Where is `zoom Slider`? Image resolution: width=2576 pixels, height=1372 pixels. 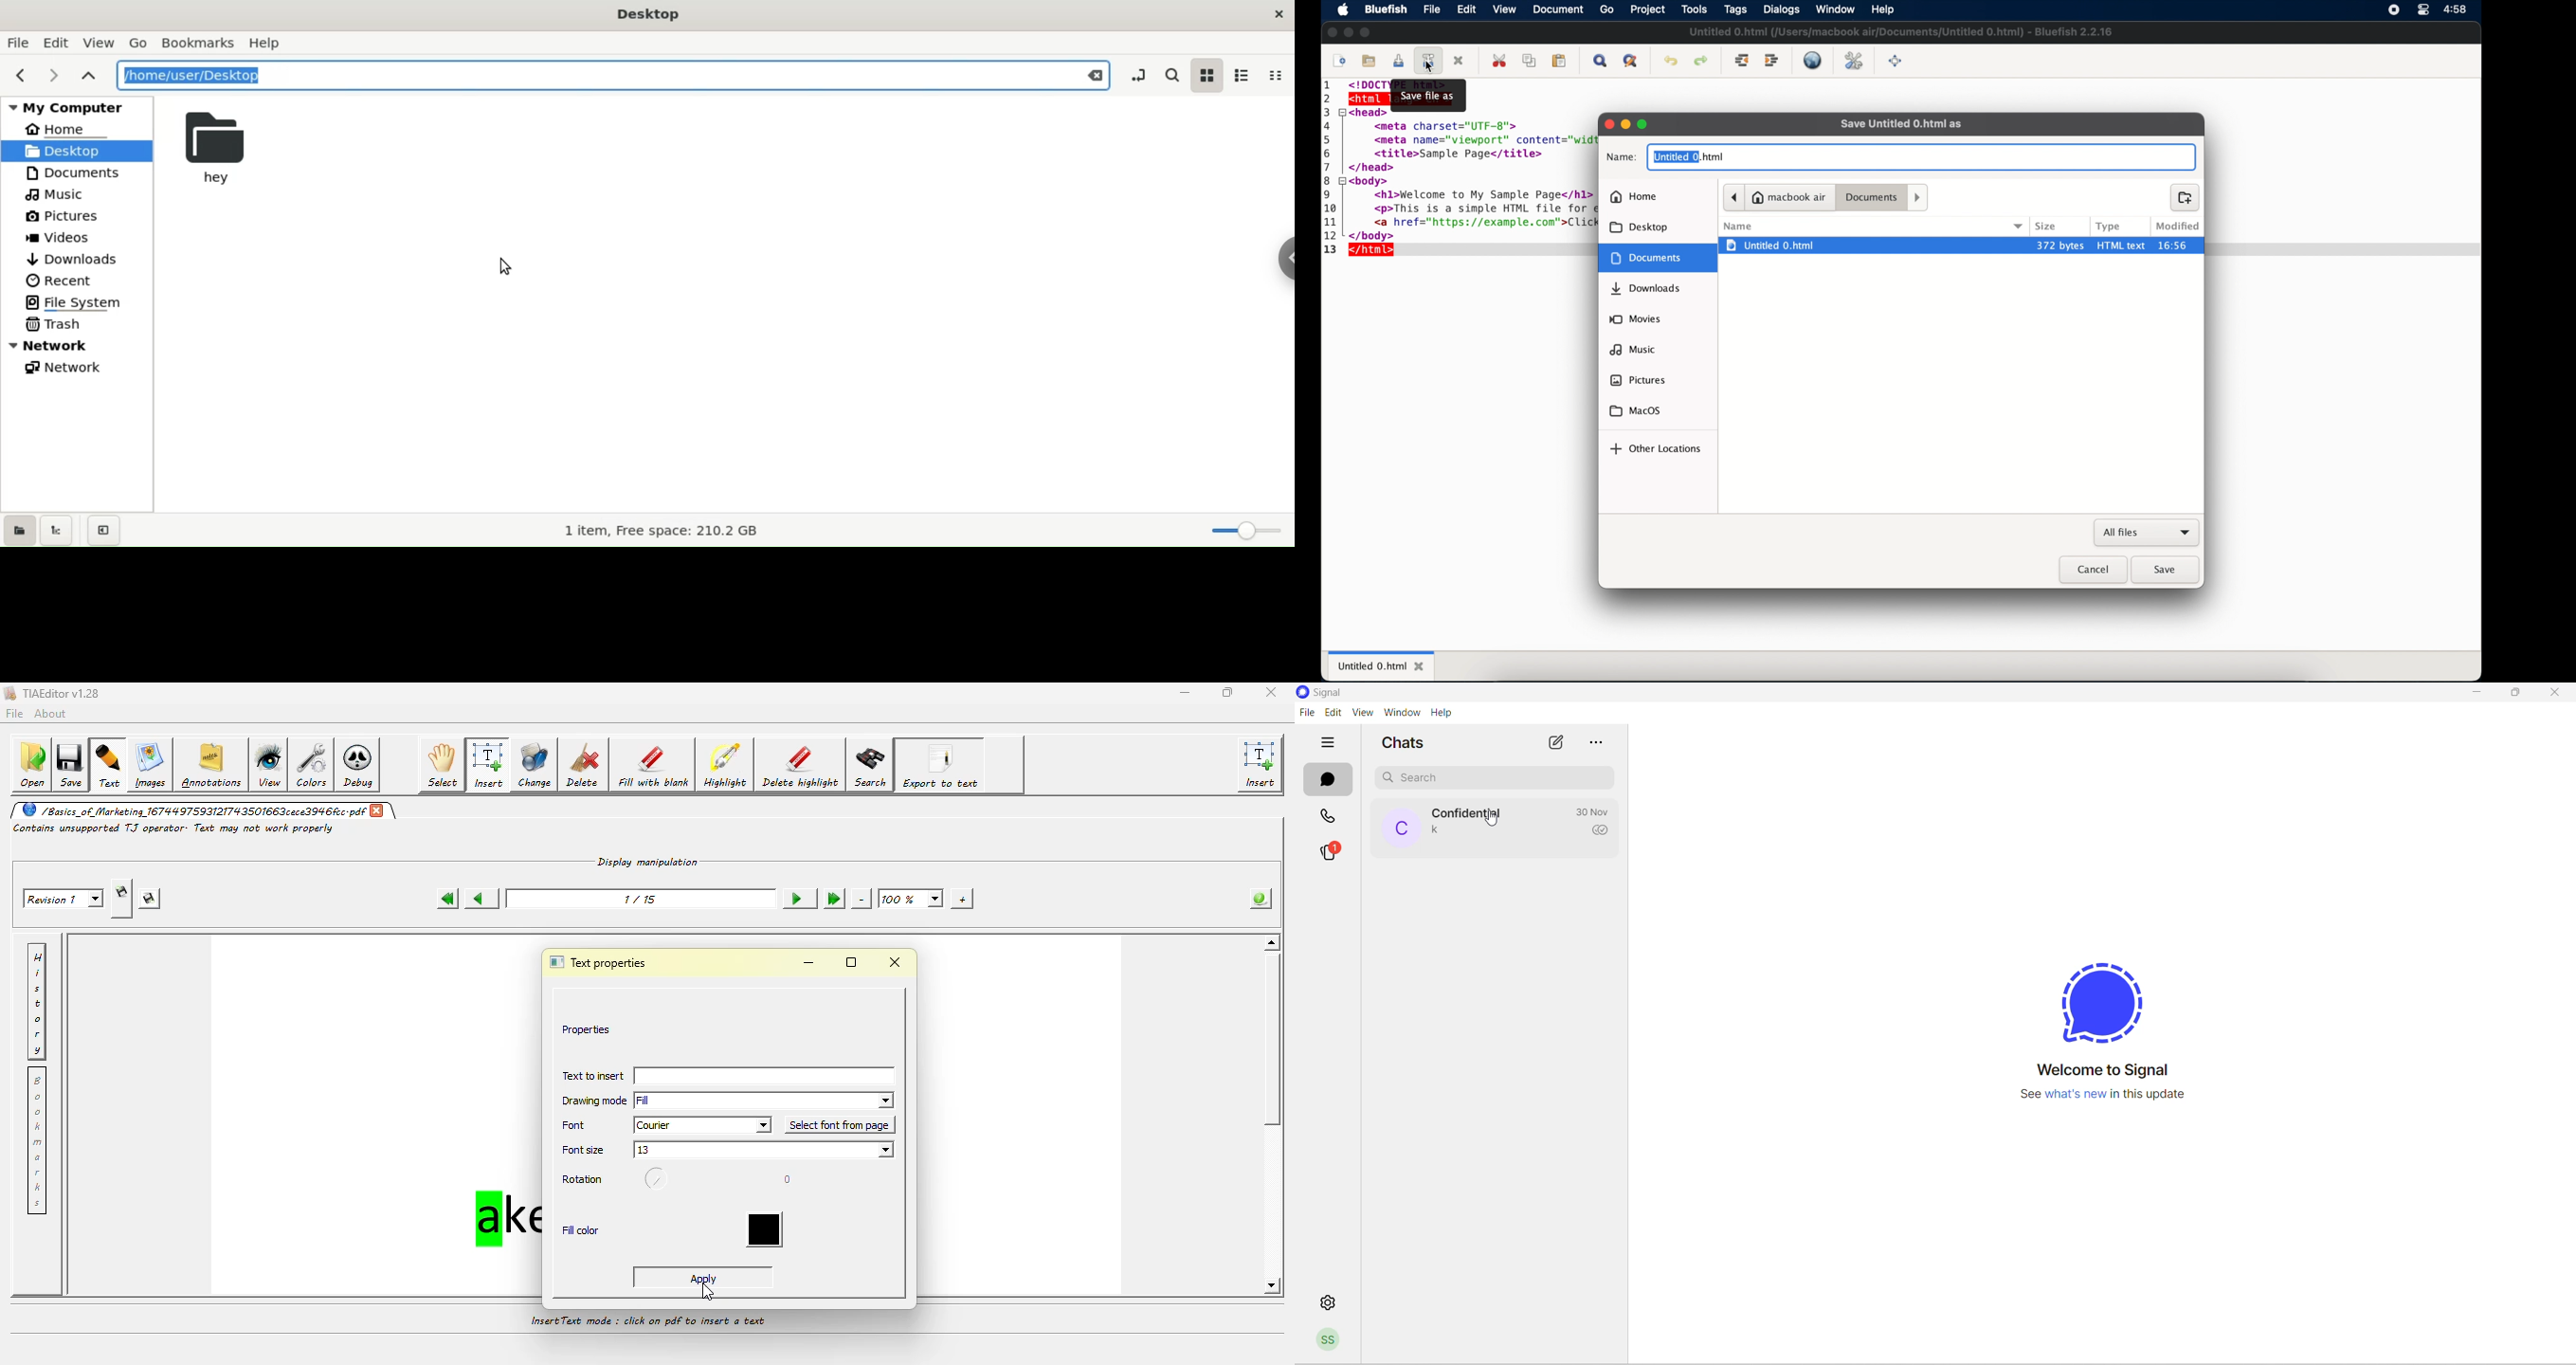
zoom Slider is located at coordinates (1247, 530).